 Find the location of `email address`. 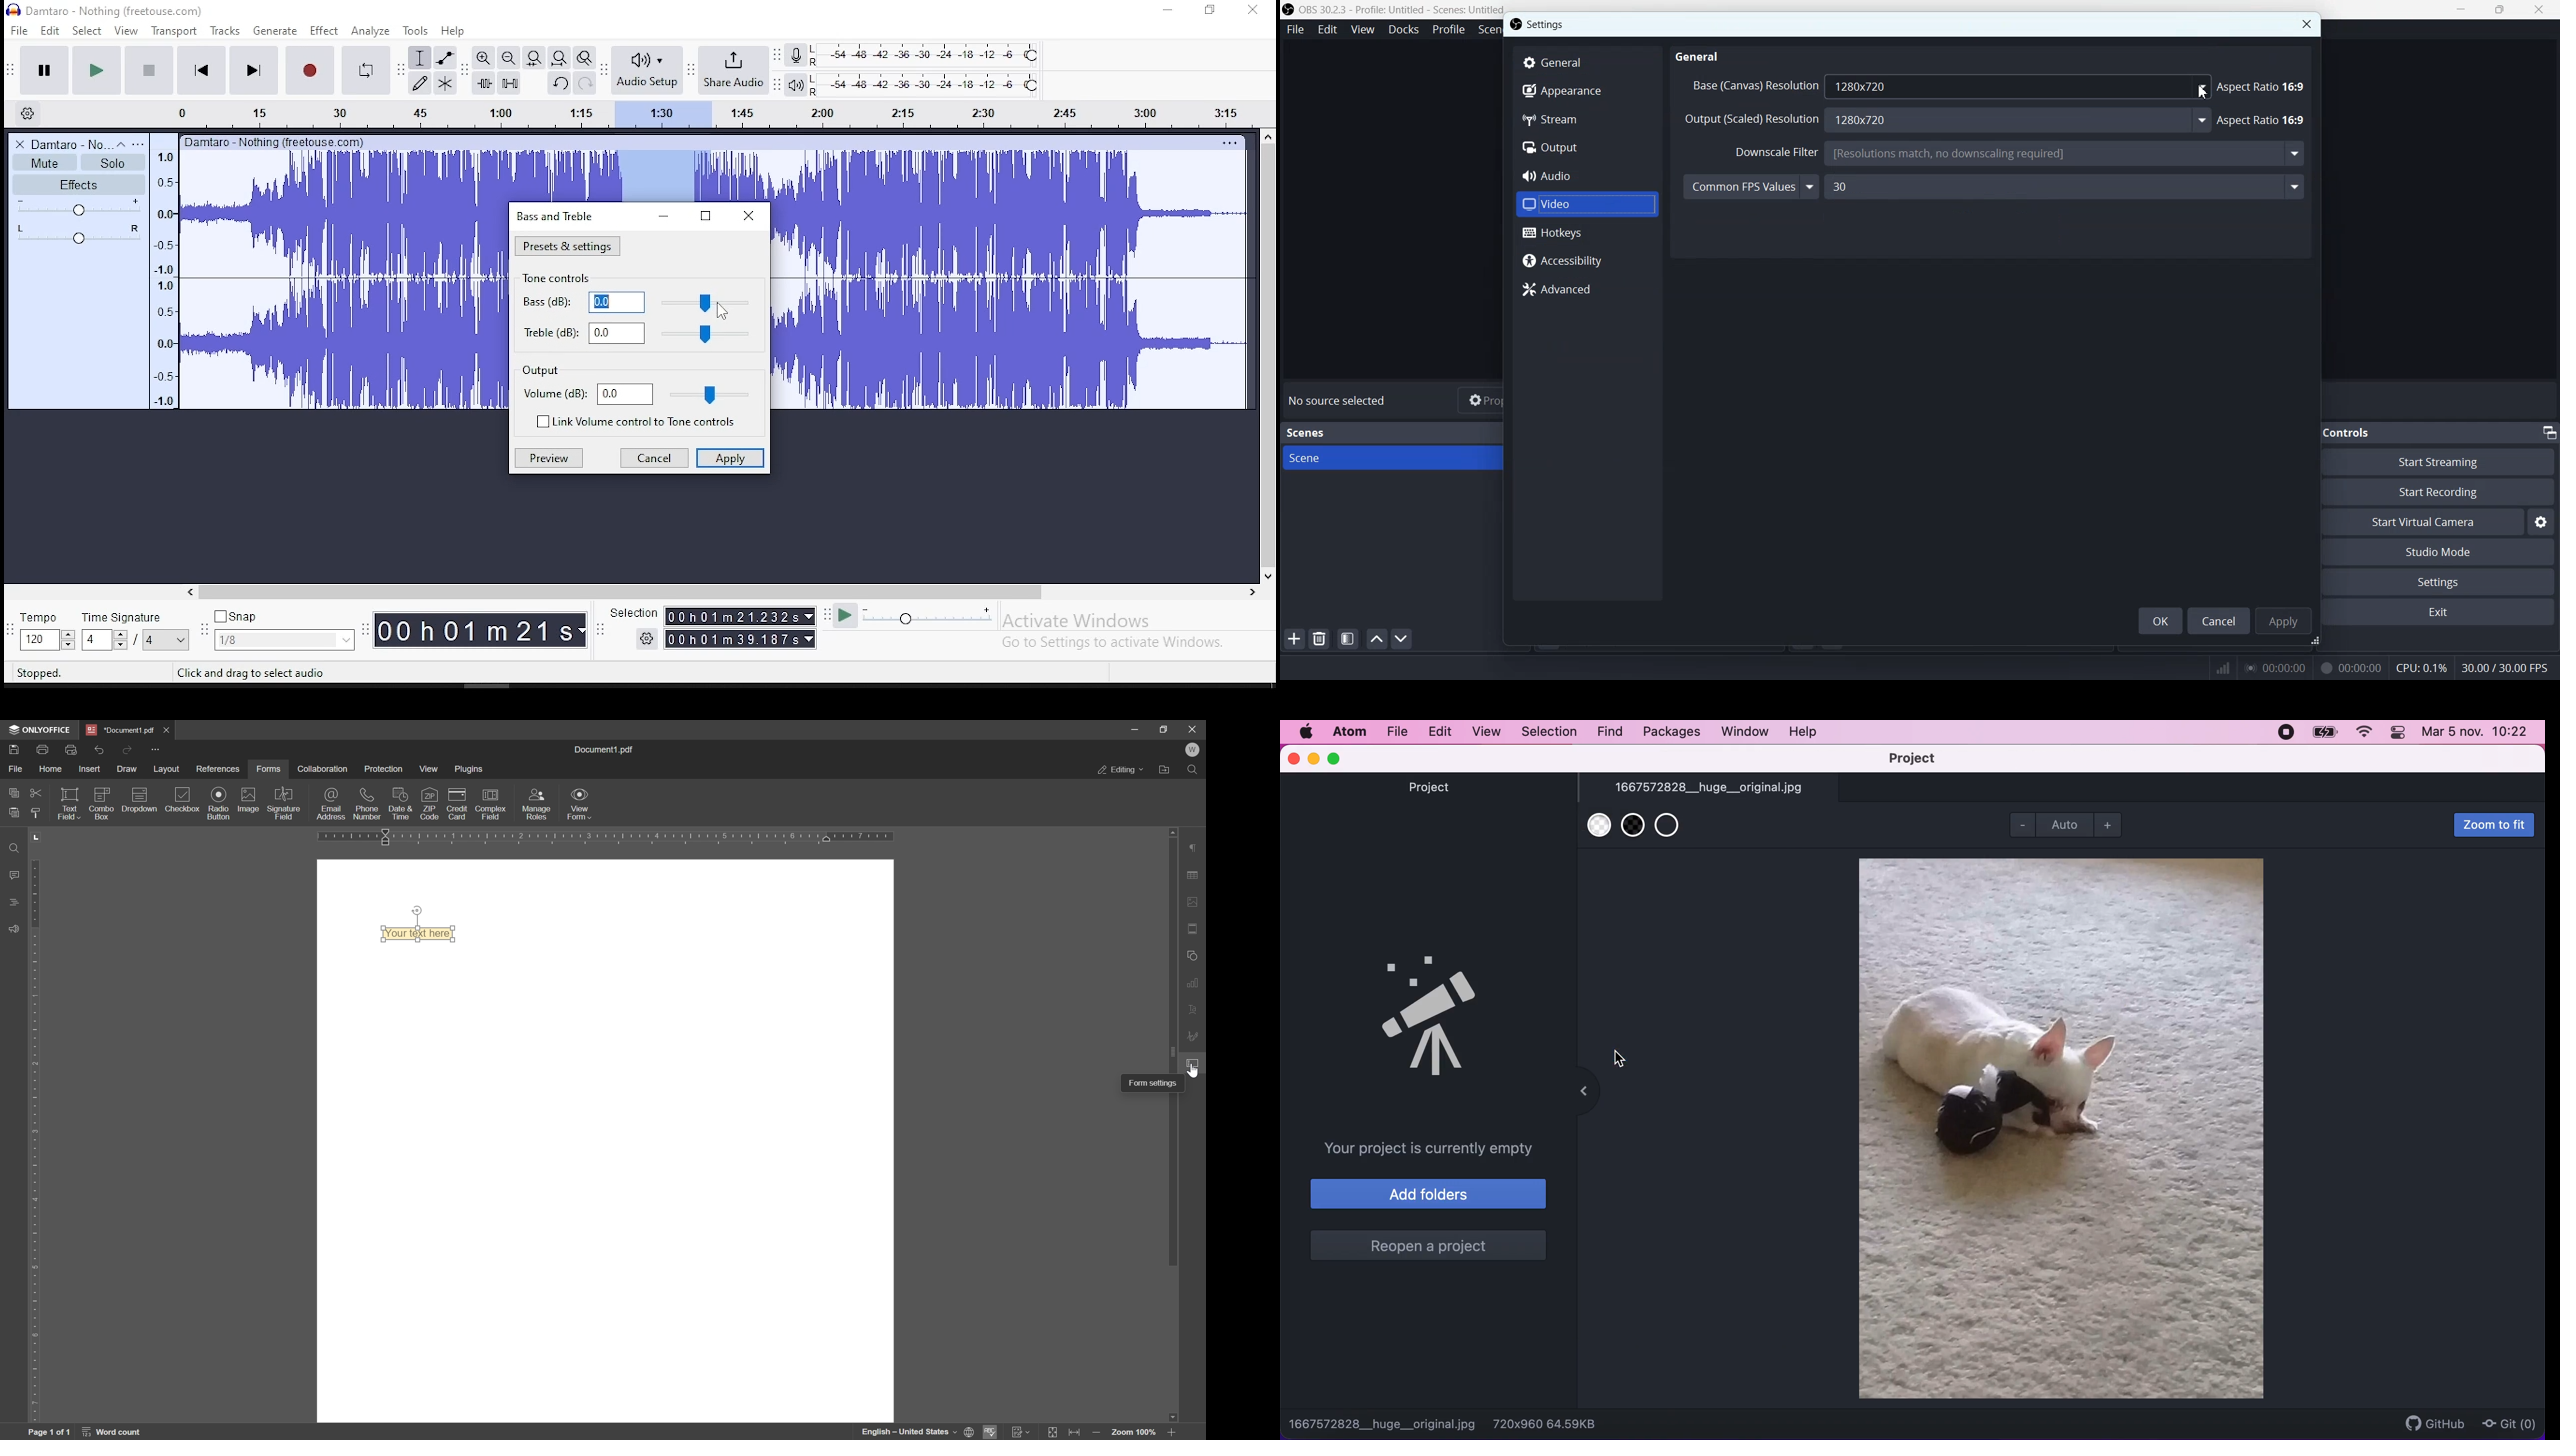

email address is located at coordinates (329, 804).